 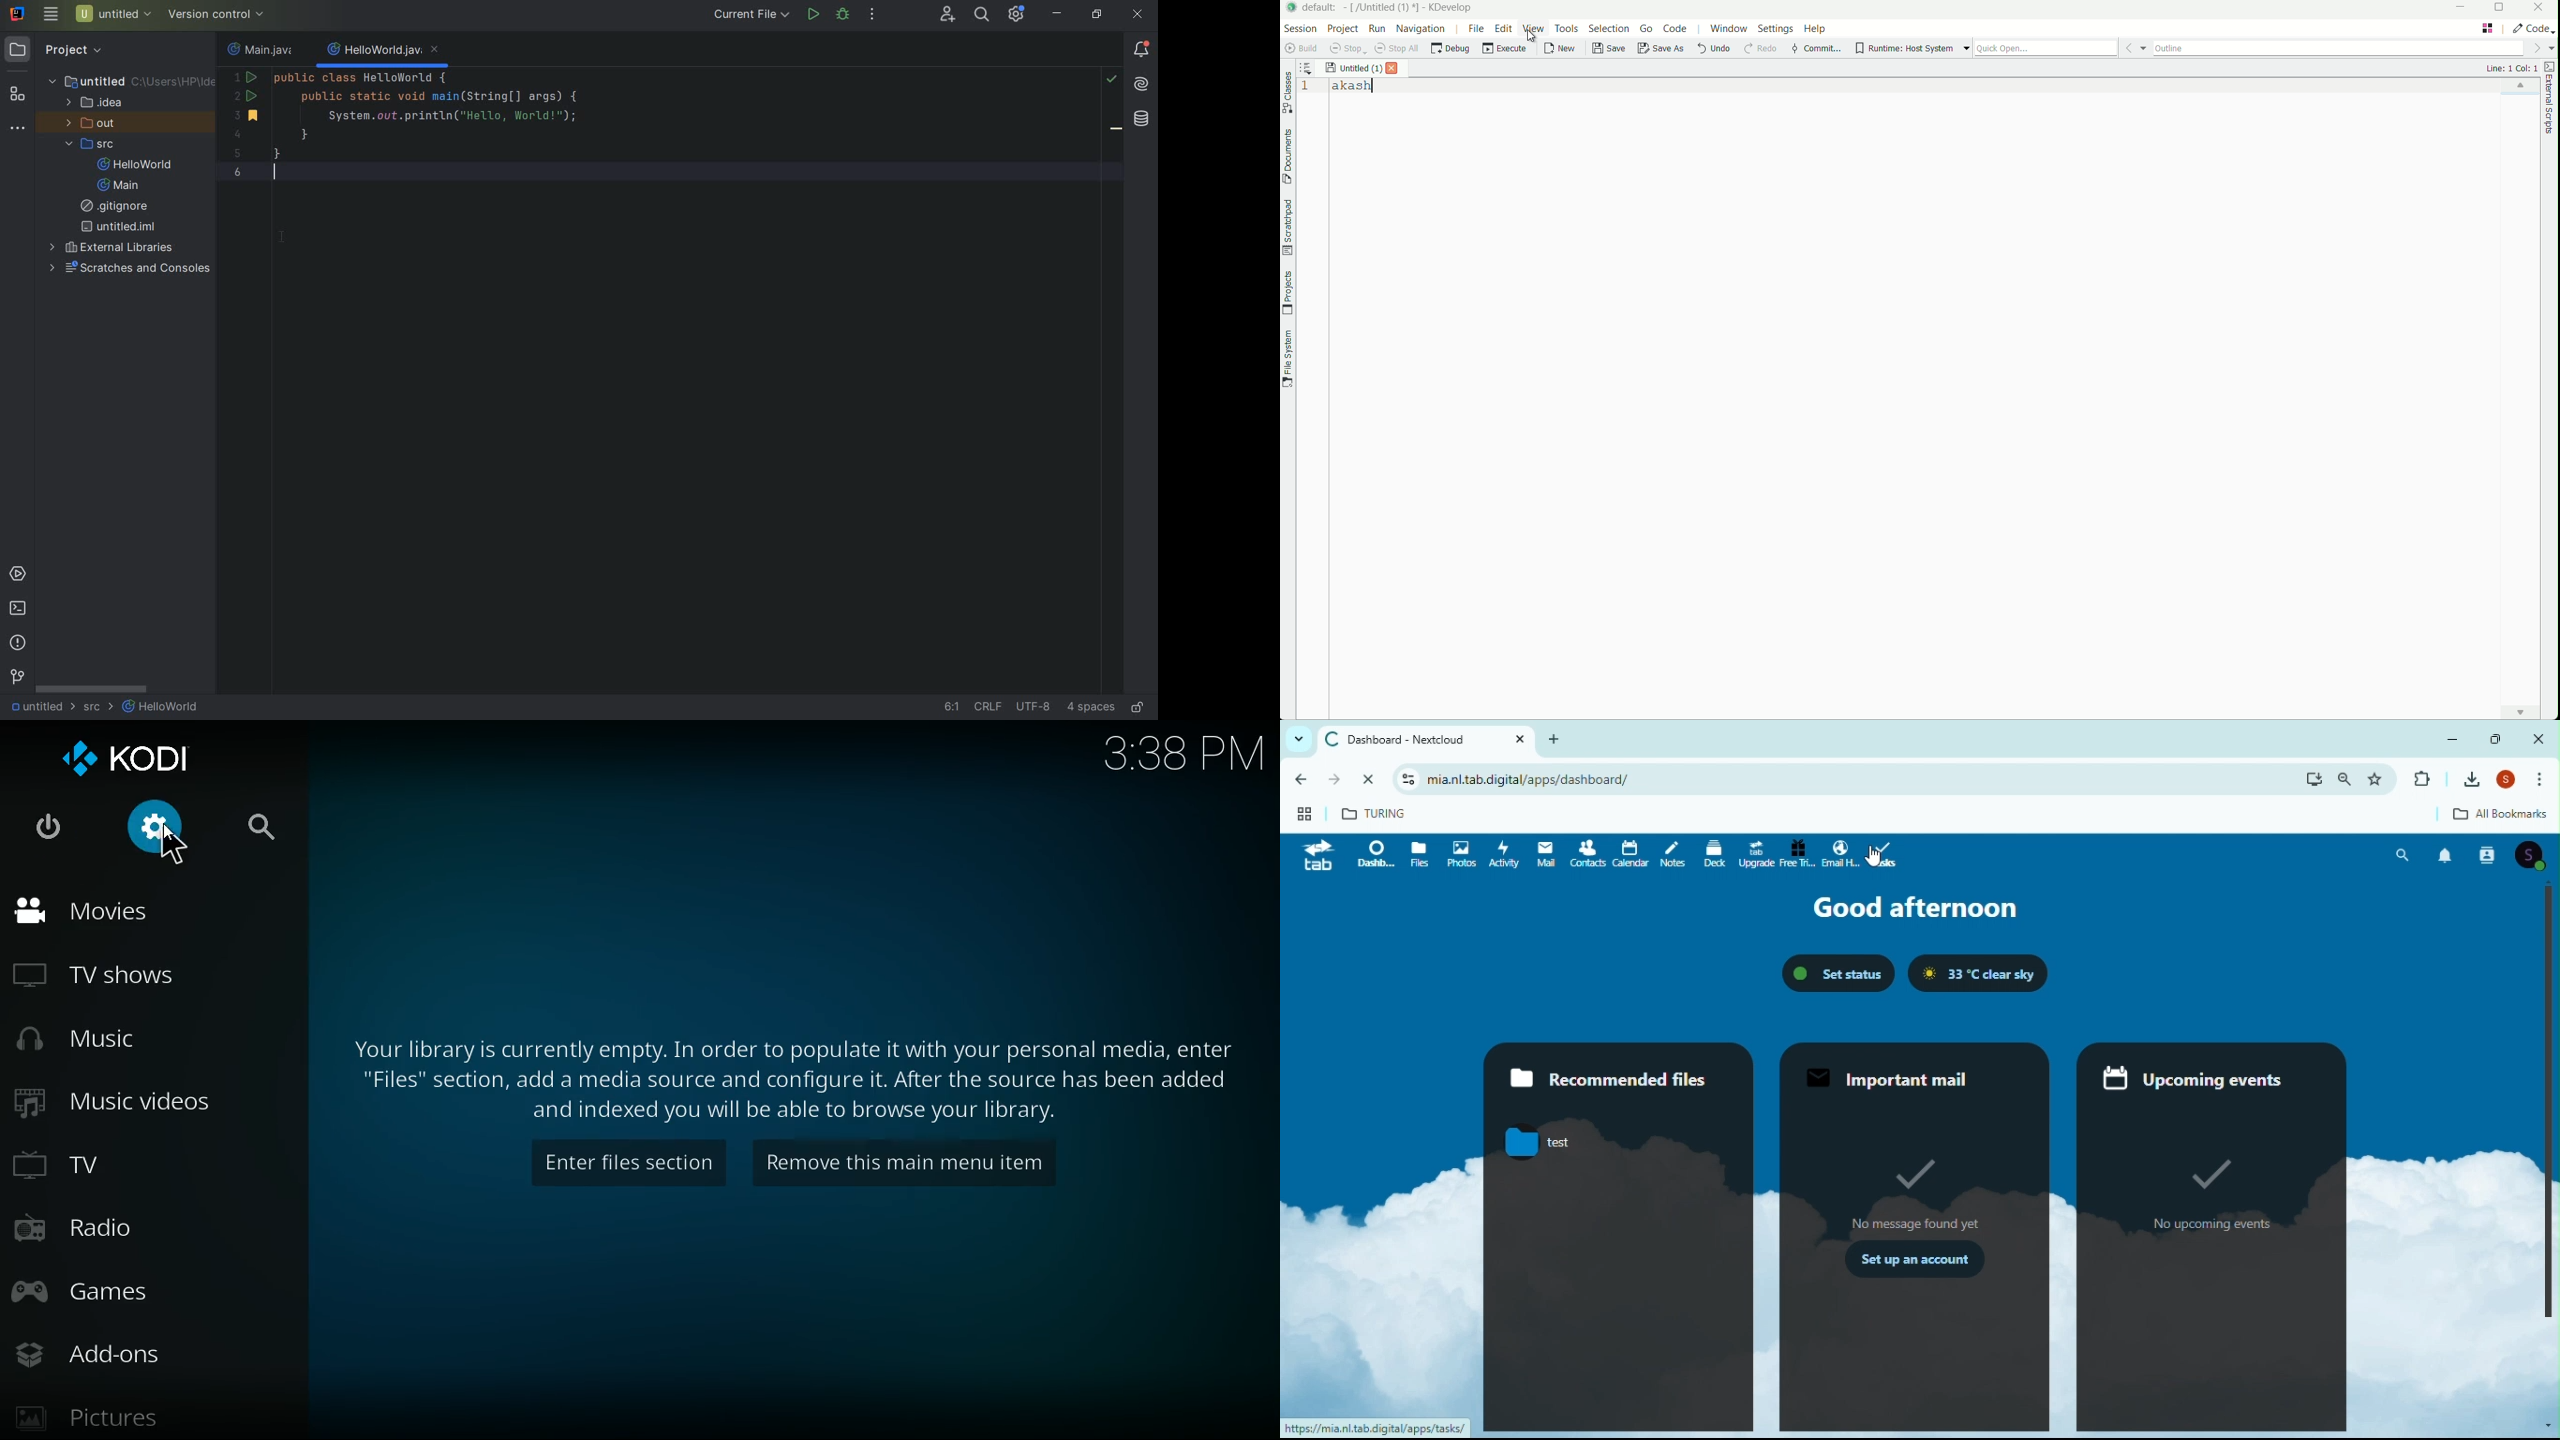 What do you see at coordinates (1142, 86) in the screenshot?
I see `AI assistant` at bounding box center [1142, 86].